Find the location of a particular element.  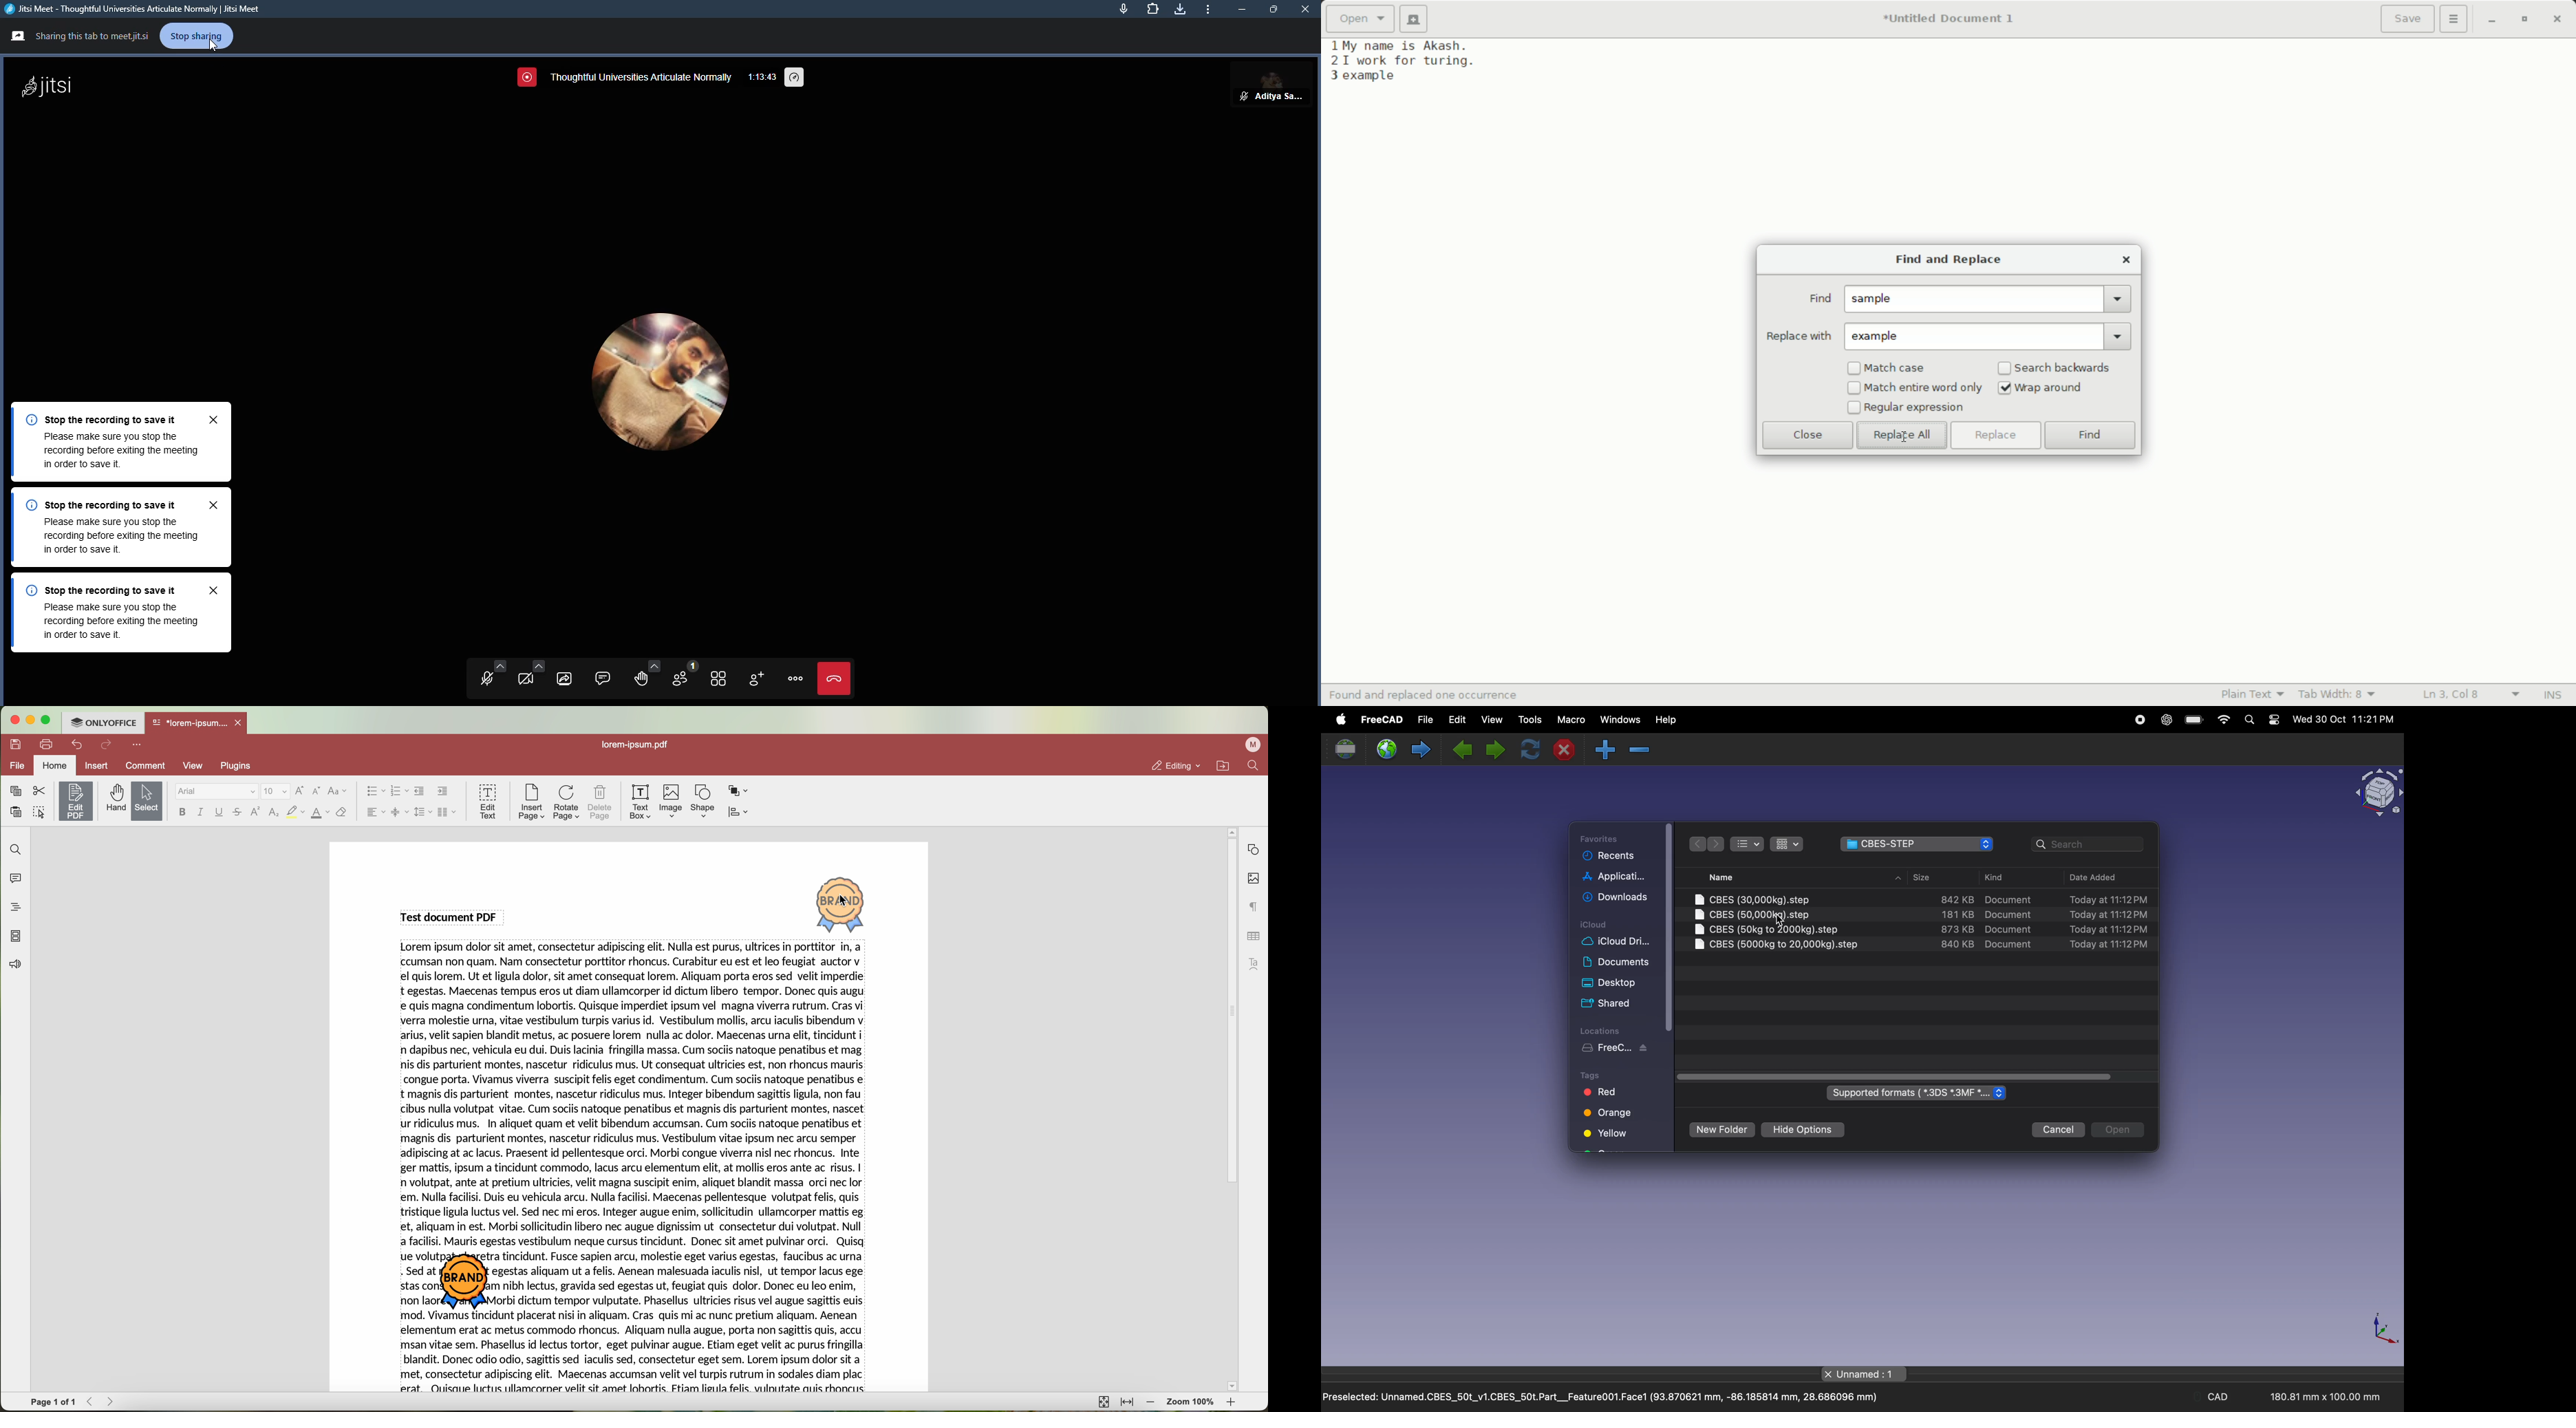

ONLYOFFICE is located at coordinates (102, 721).